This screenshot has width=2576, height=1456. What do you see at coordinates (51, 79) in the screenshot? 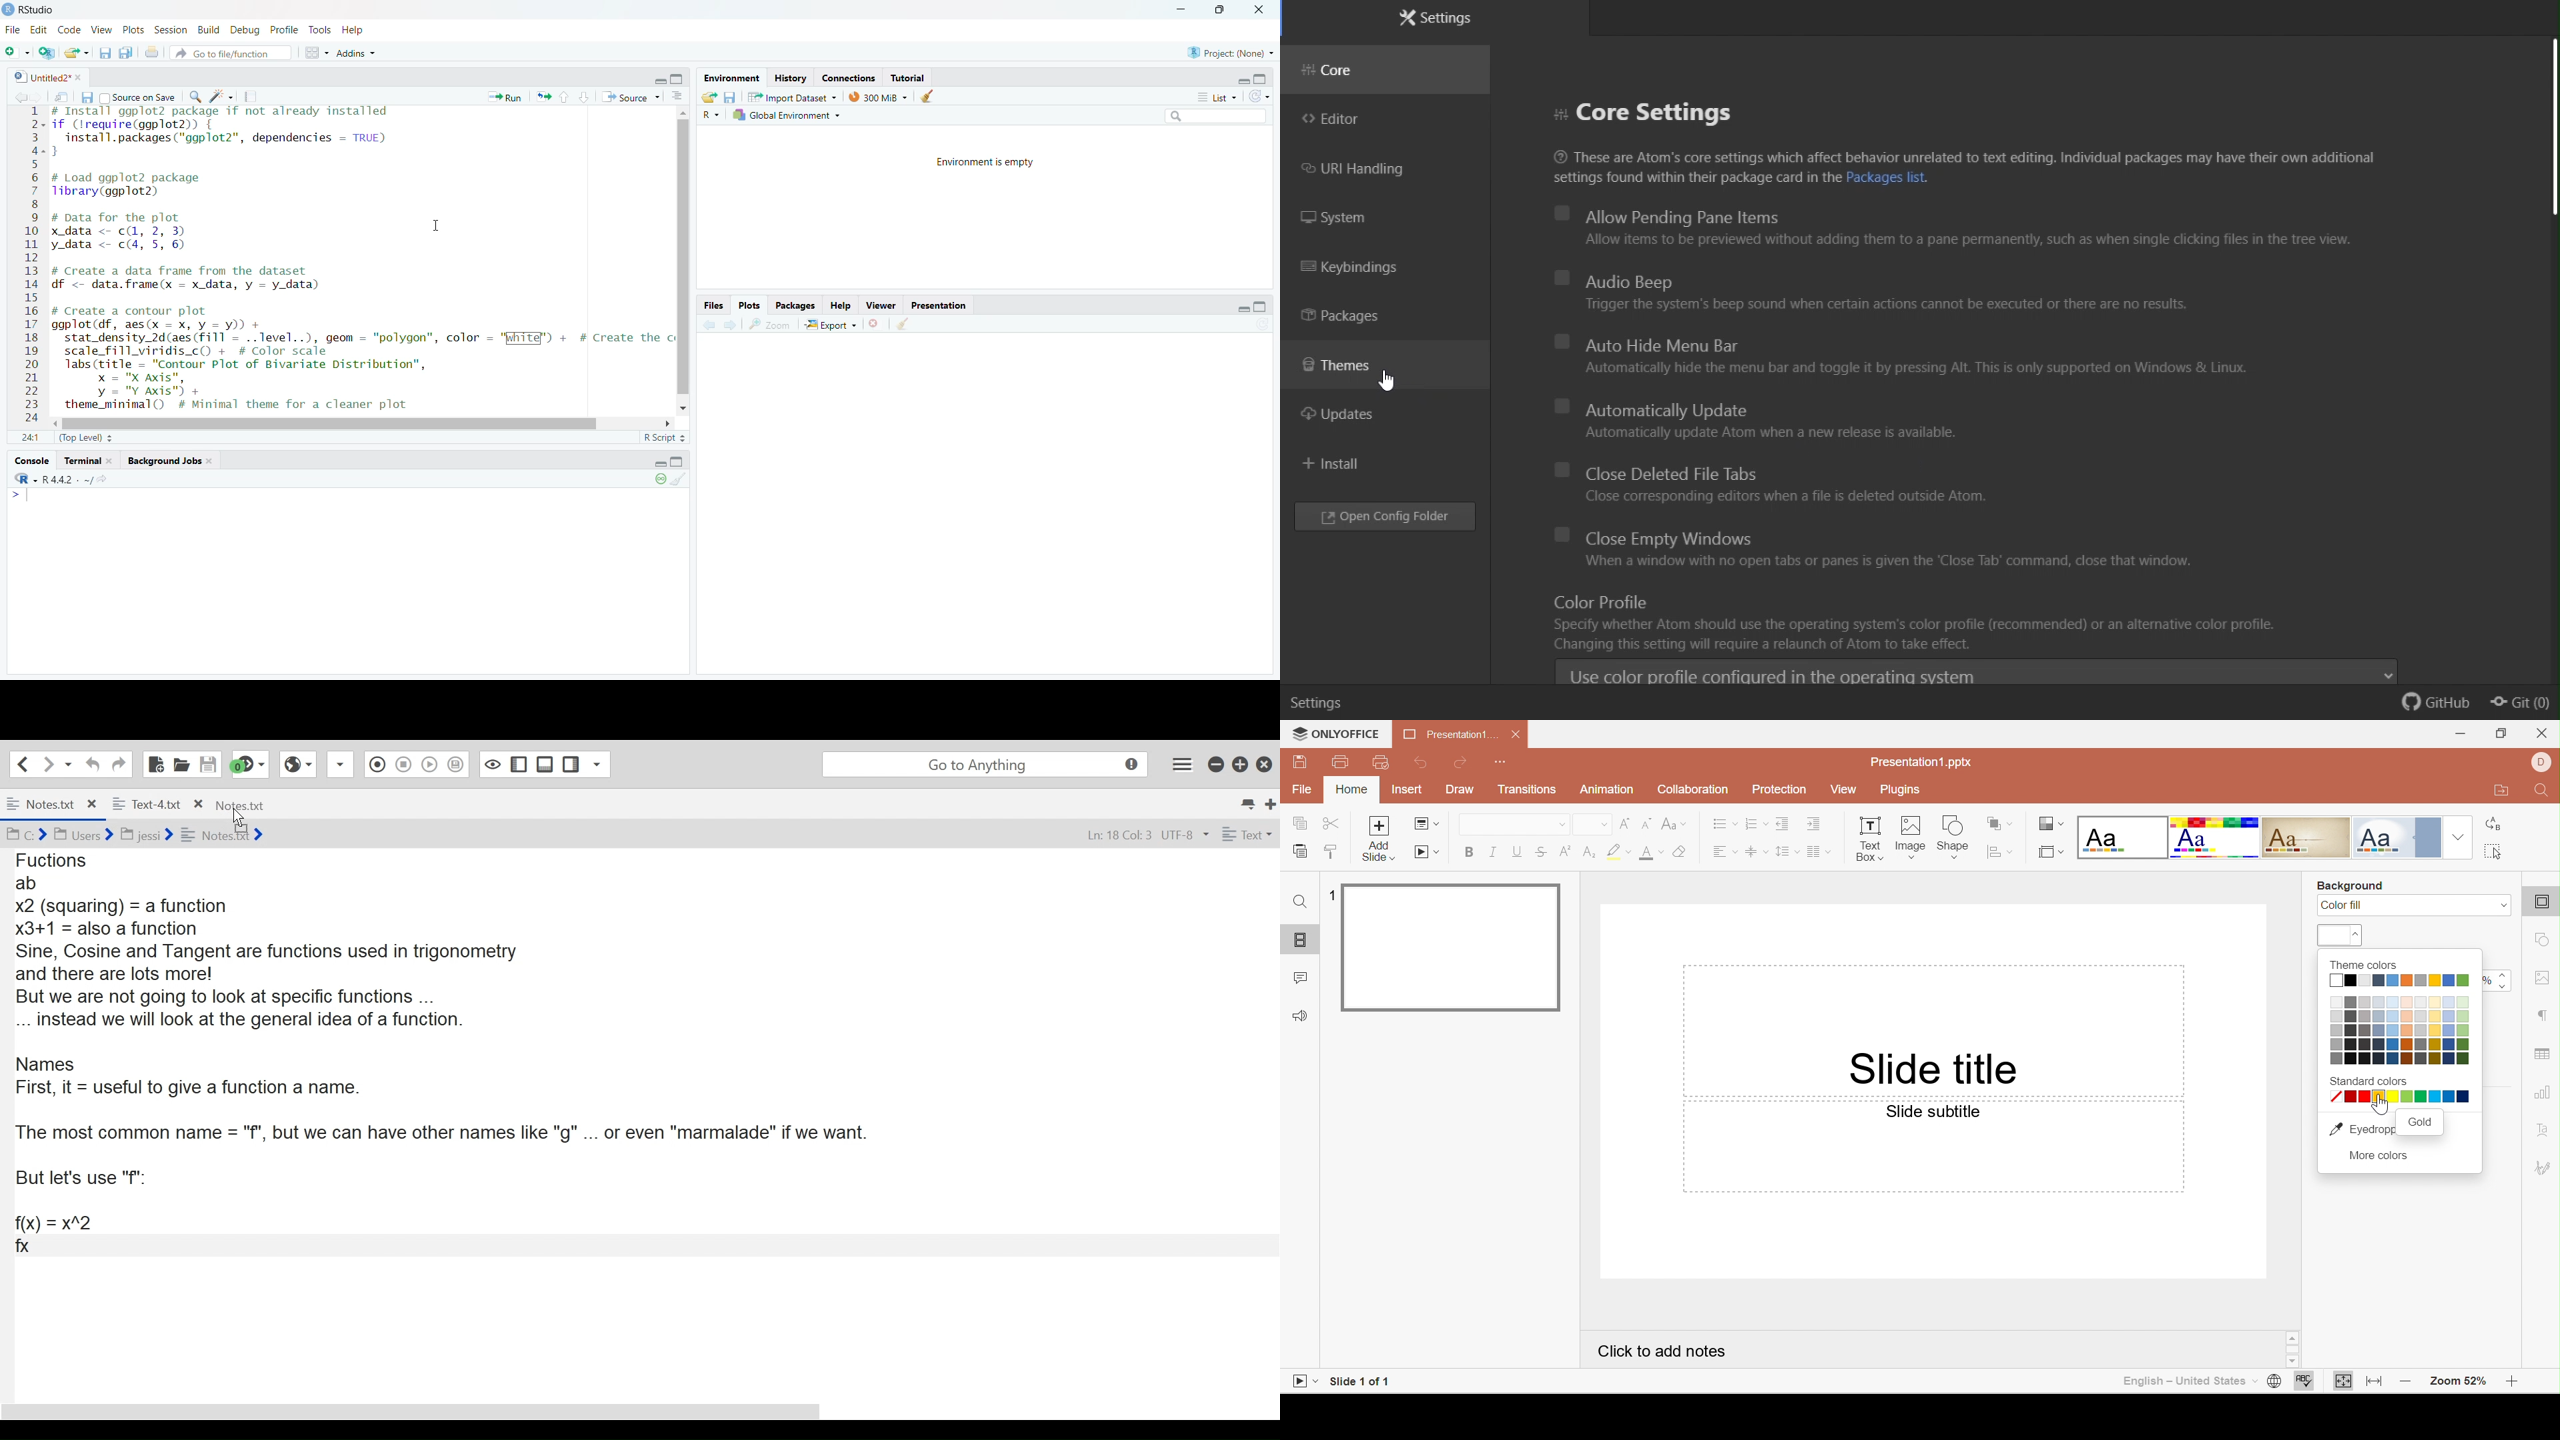
I see ` Untitled2` at bounding box center [51, 79].